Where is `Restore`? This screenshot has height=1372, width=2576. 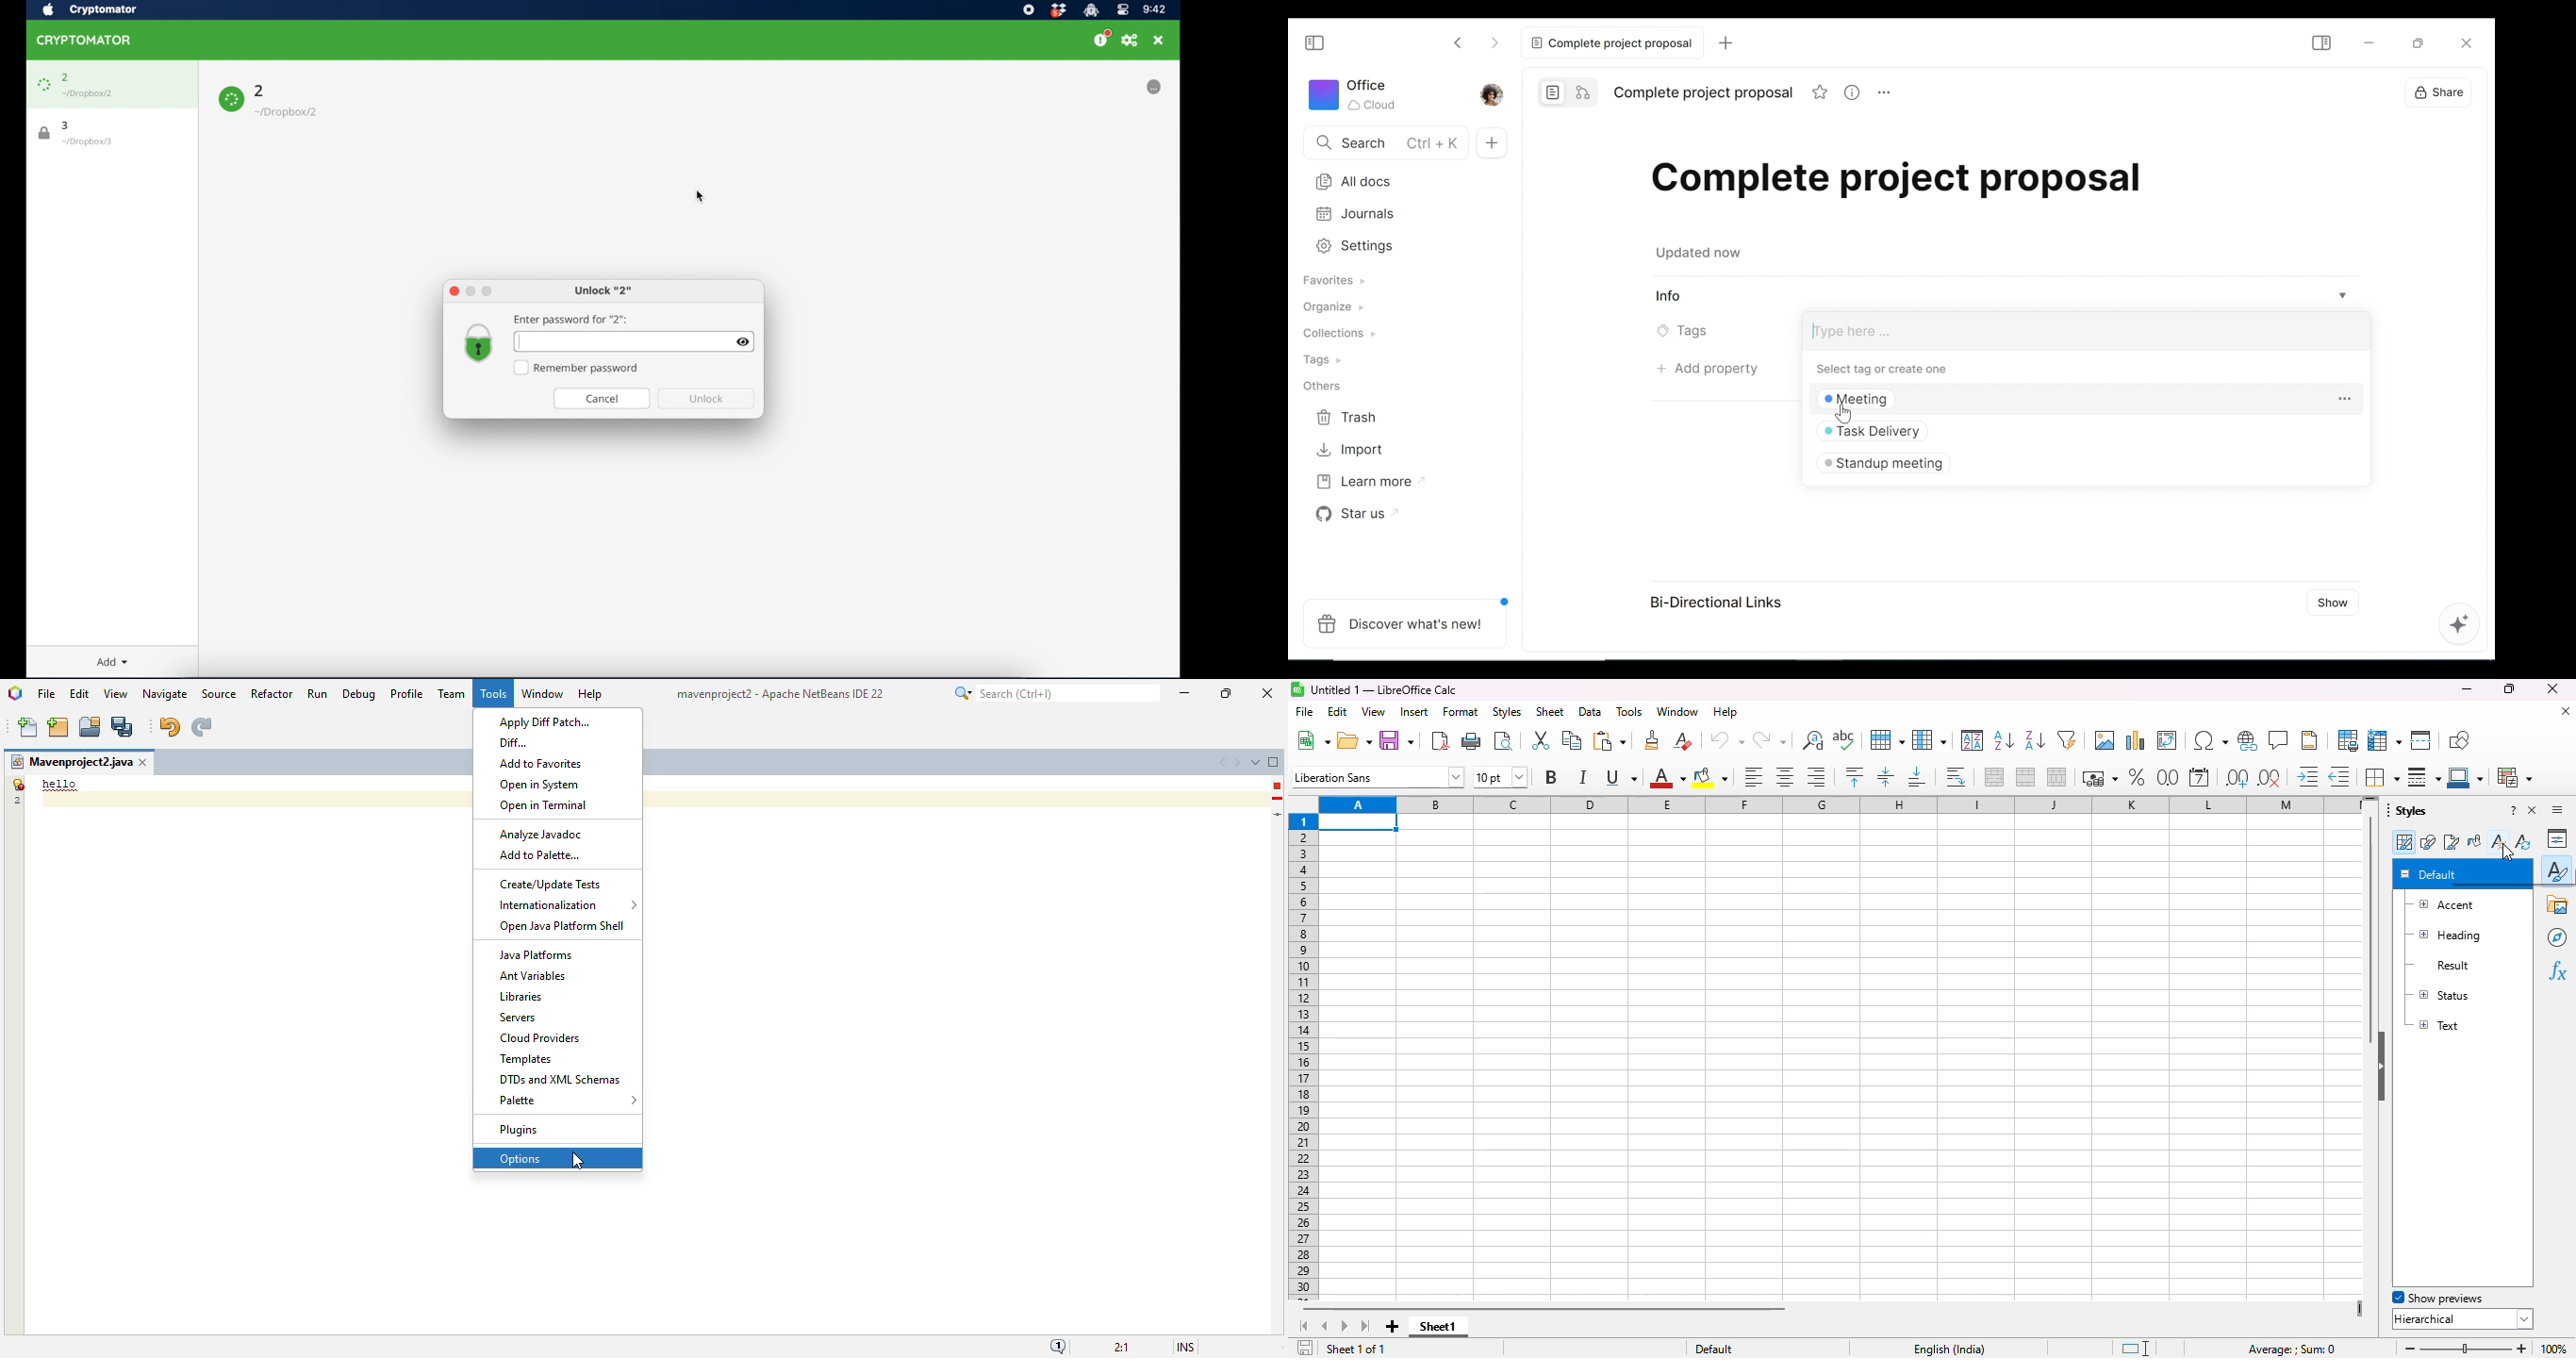 Restore is located at coordinates (2416, 42).